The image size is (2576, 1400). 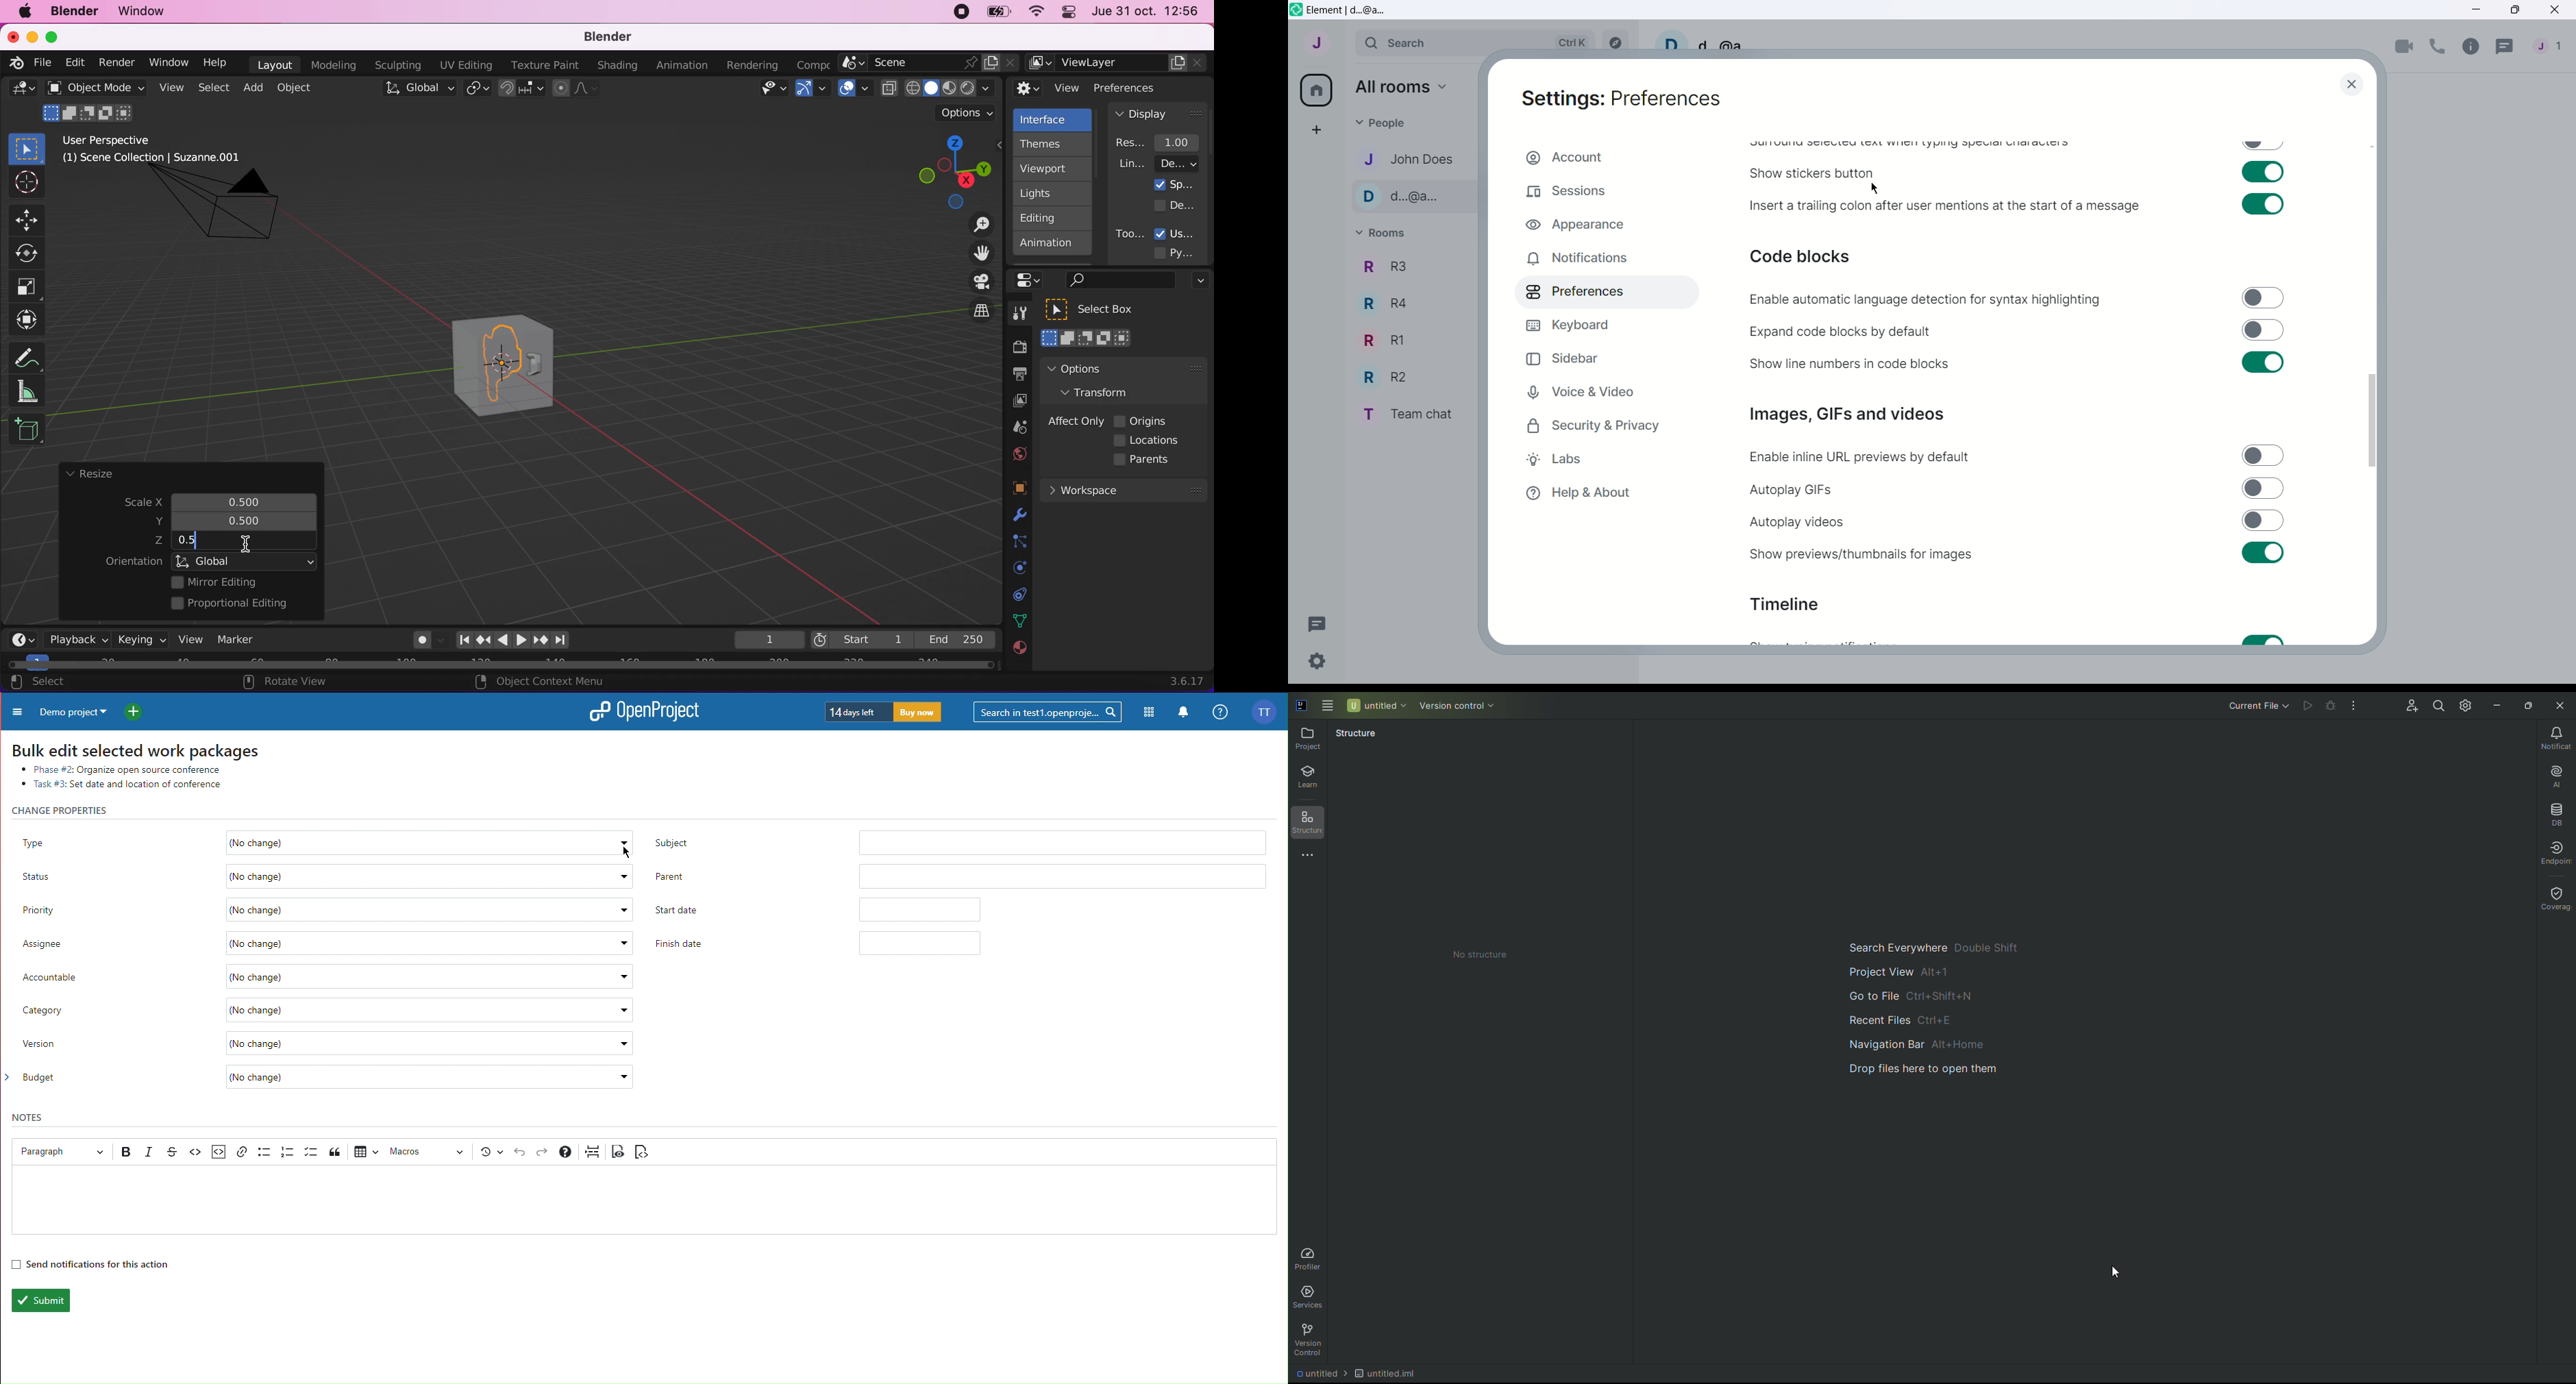 I want to click on Numbered List, so click(x=288, y=1152).